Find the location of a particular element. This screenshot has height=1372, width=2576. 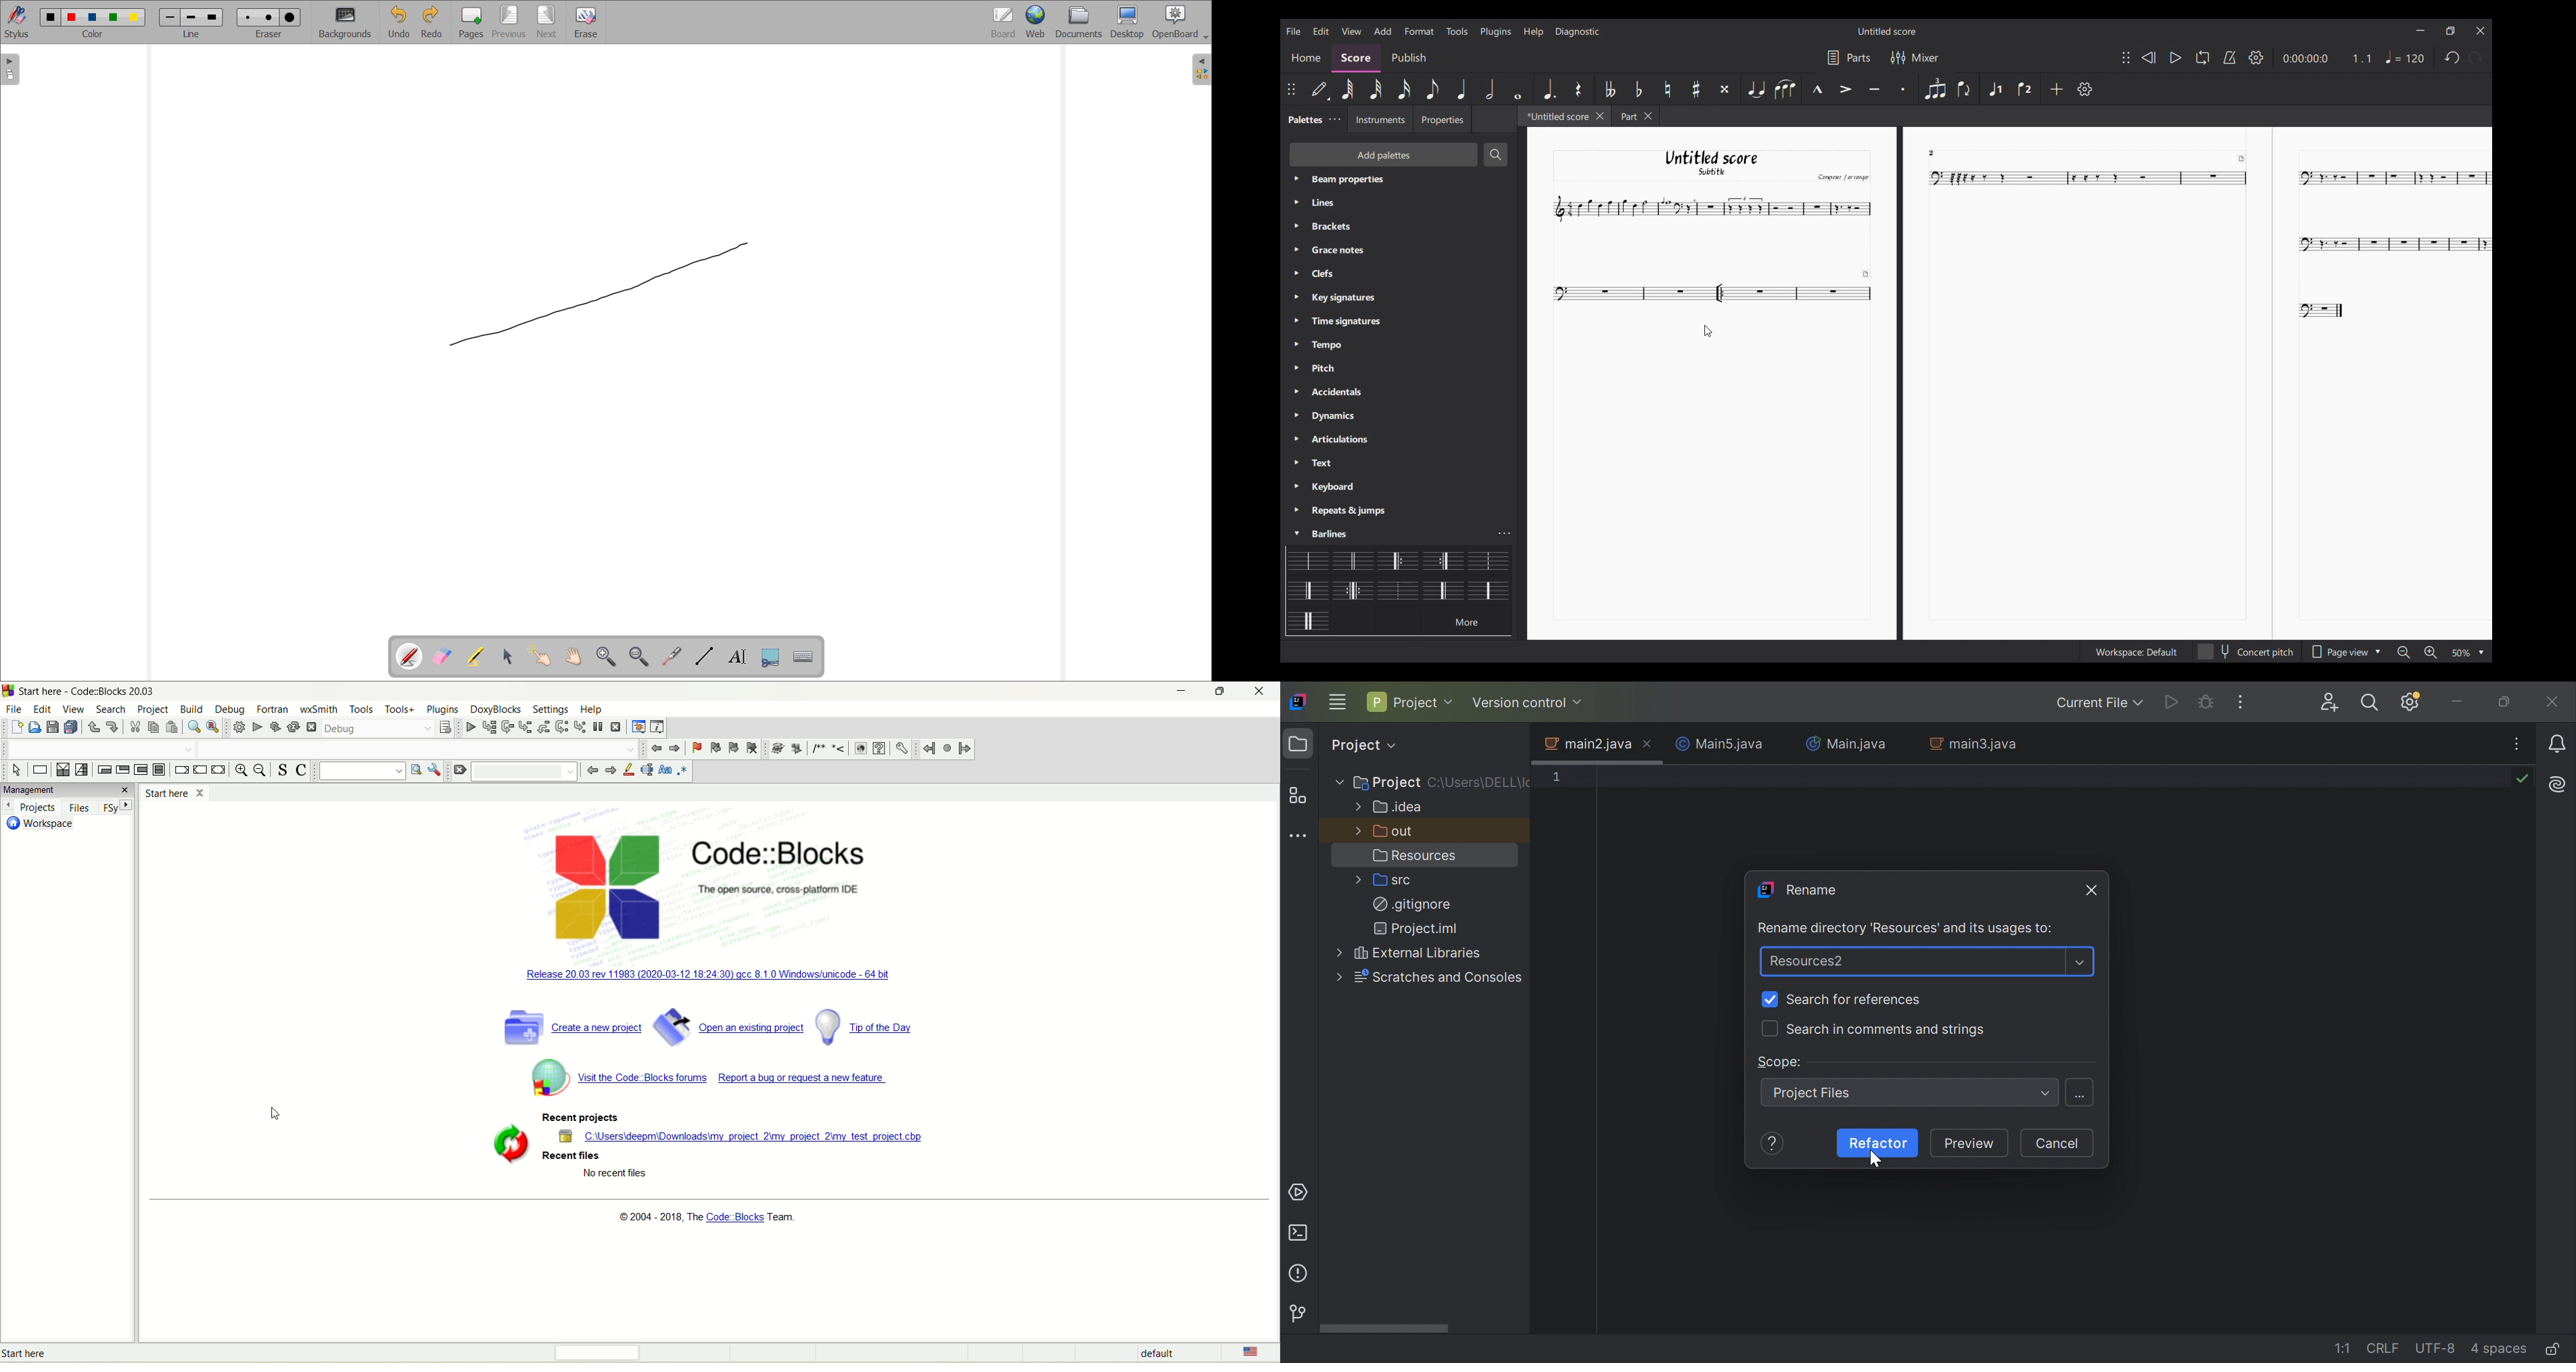

block instruction is located at coordinates (159, 770).